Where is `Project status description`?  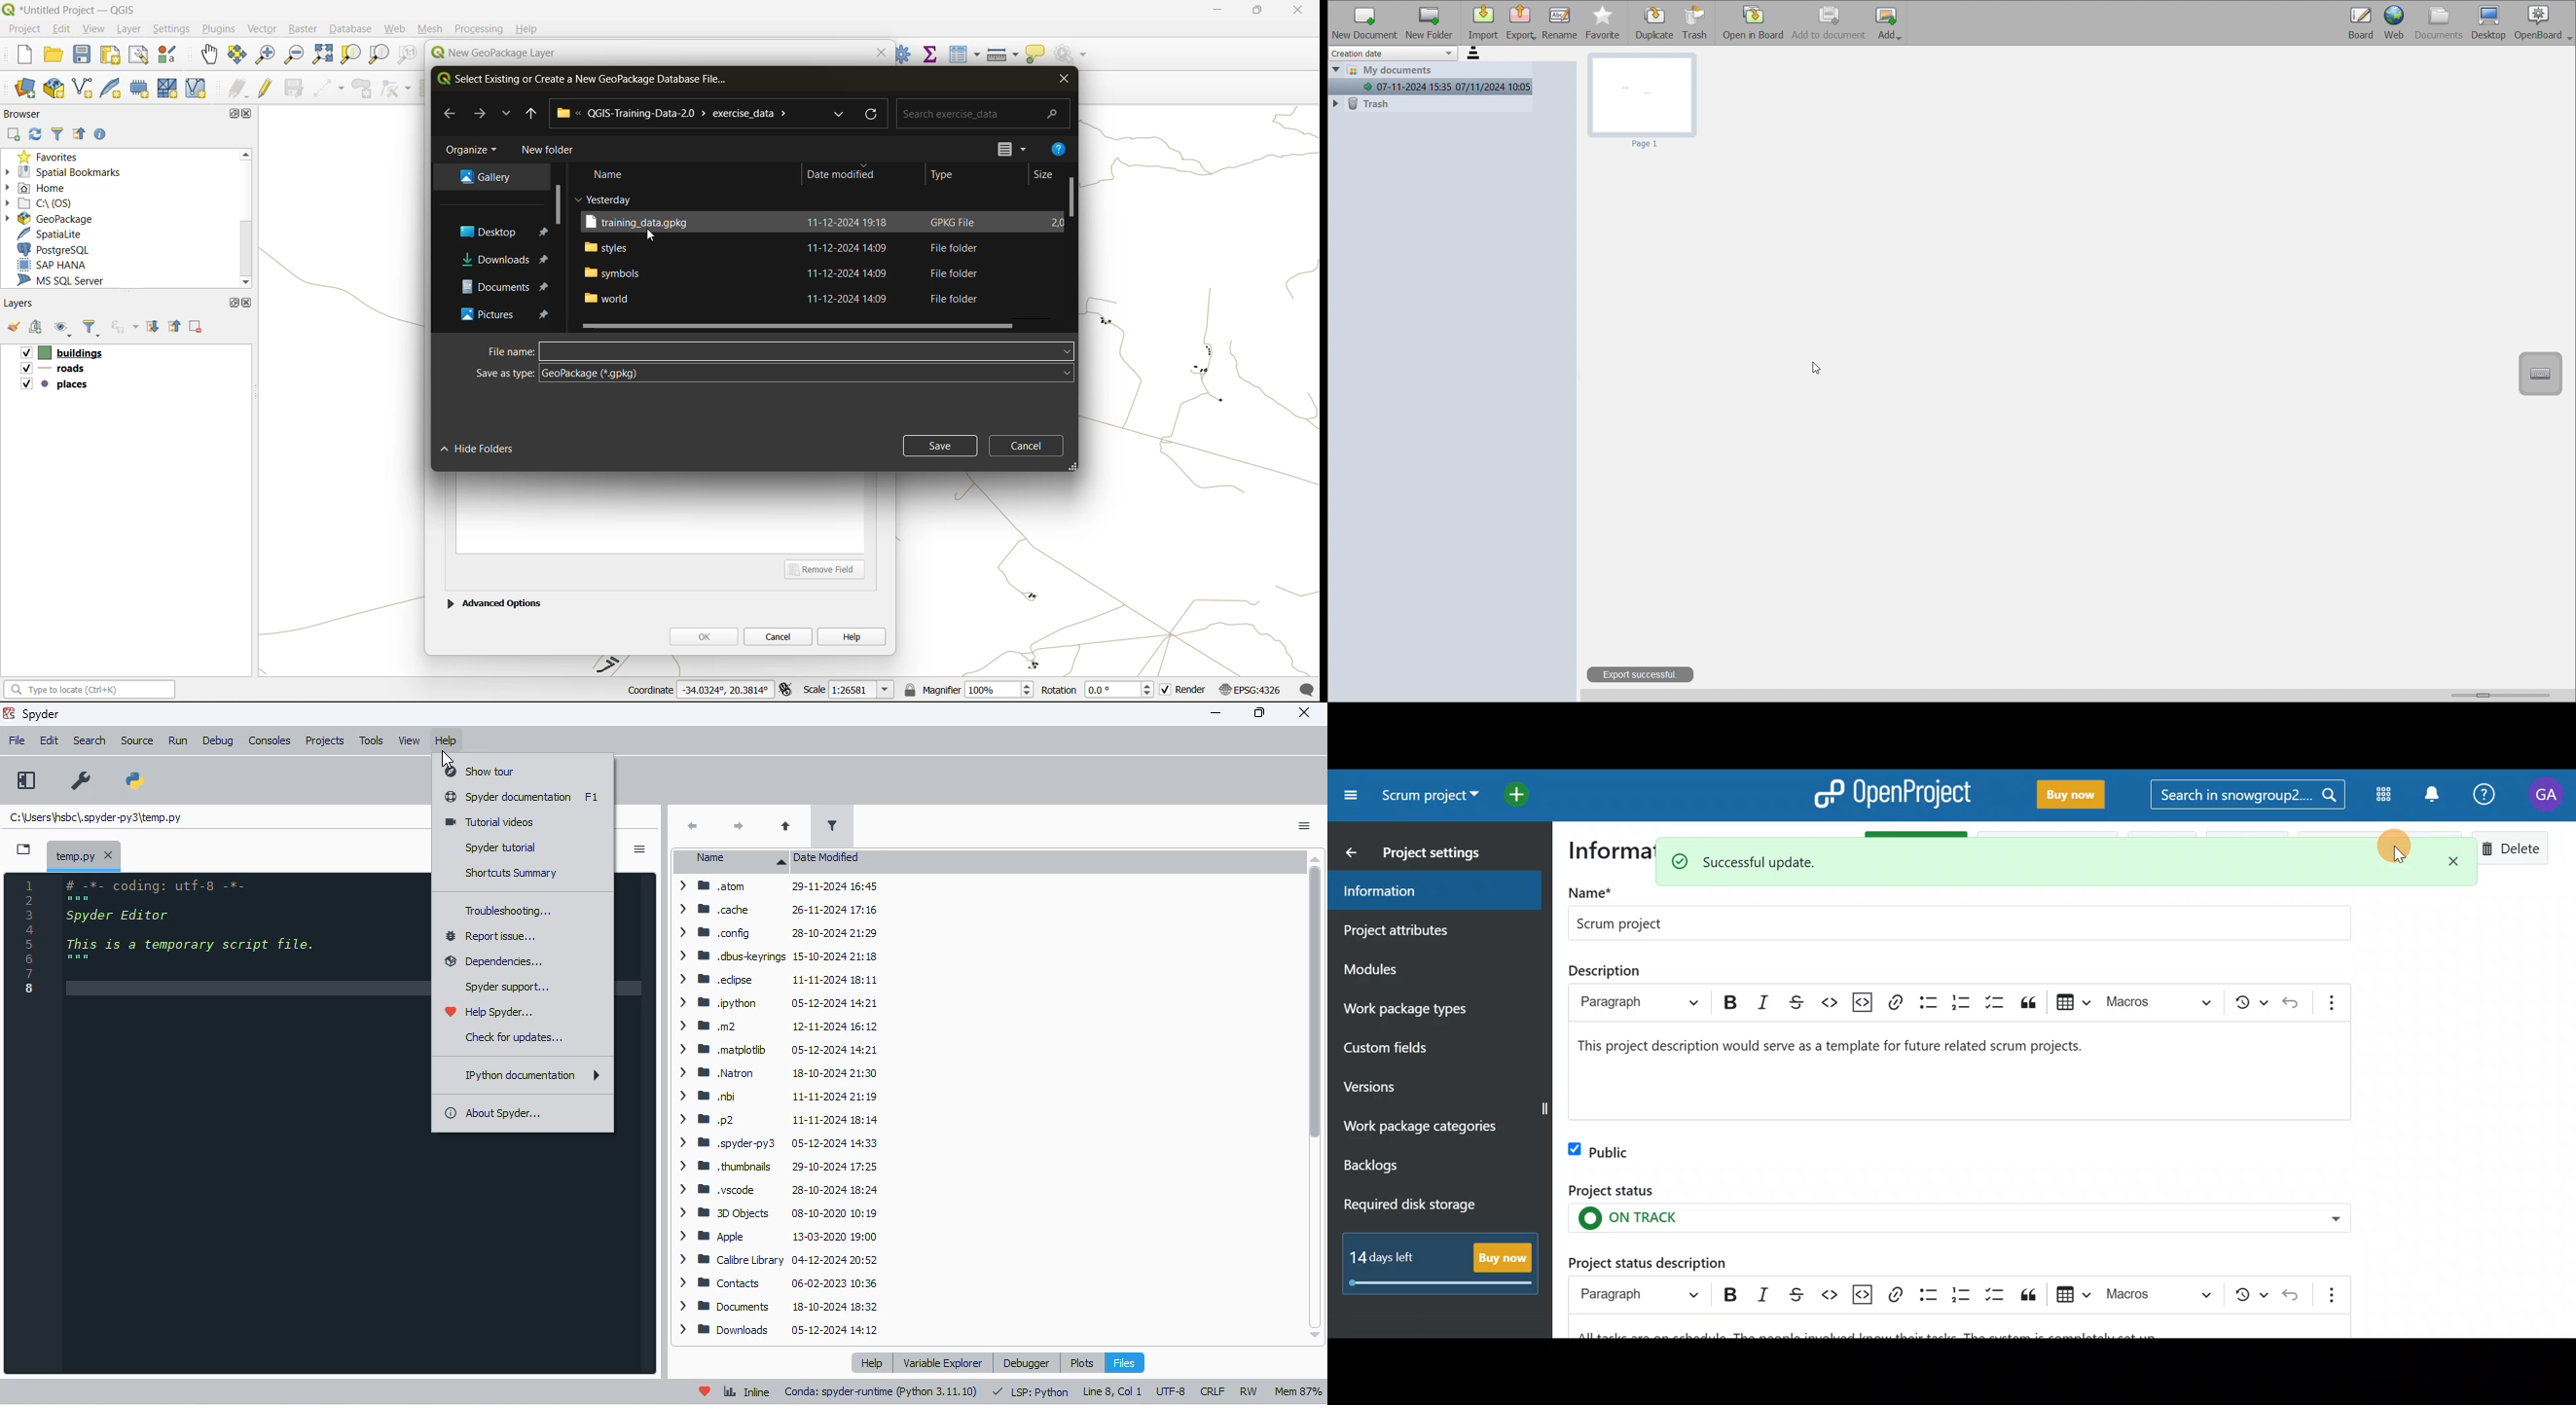 Project status description is located at coordinates (1690, 1259).